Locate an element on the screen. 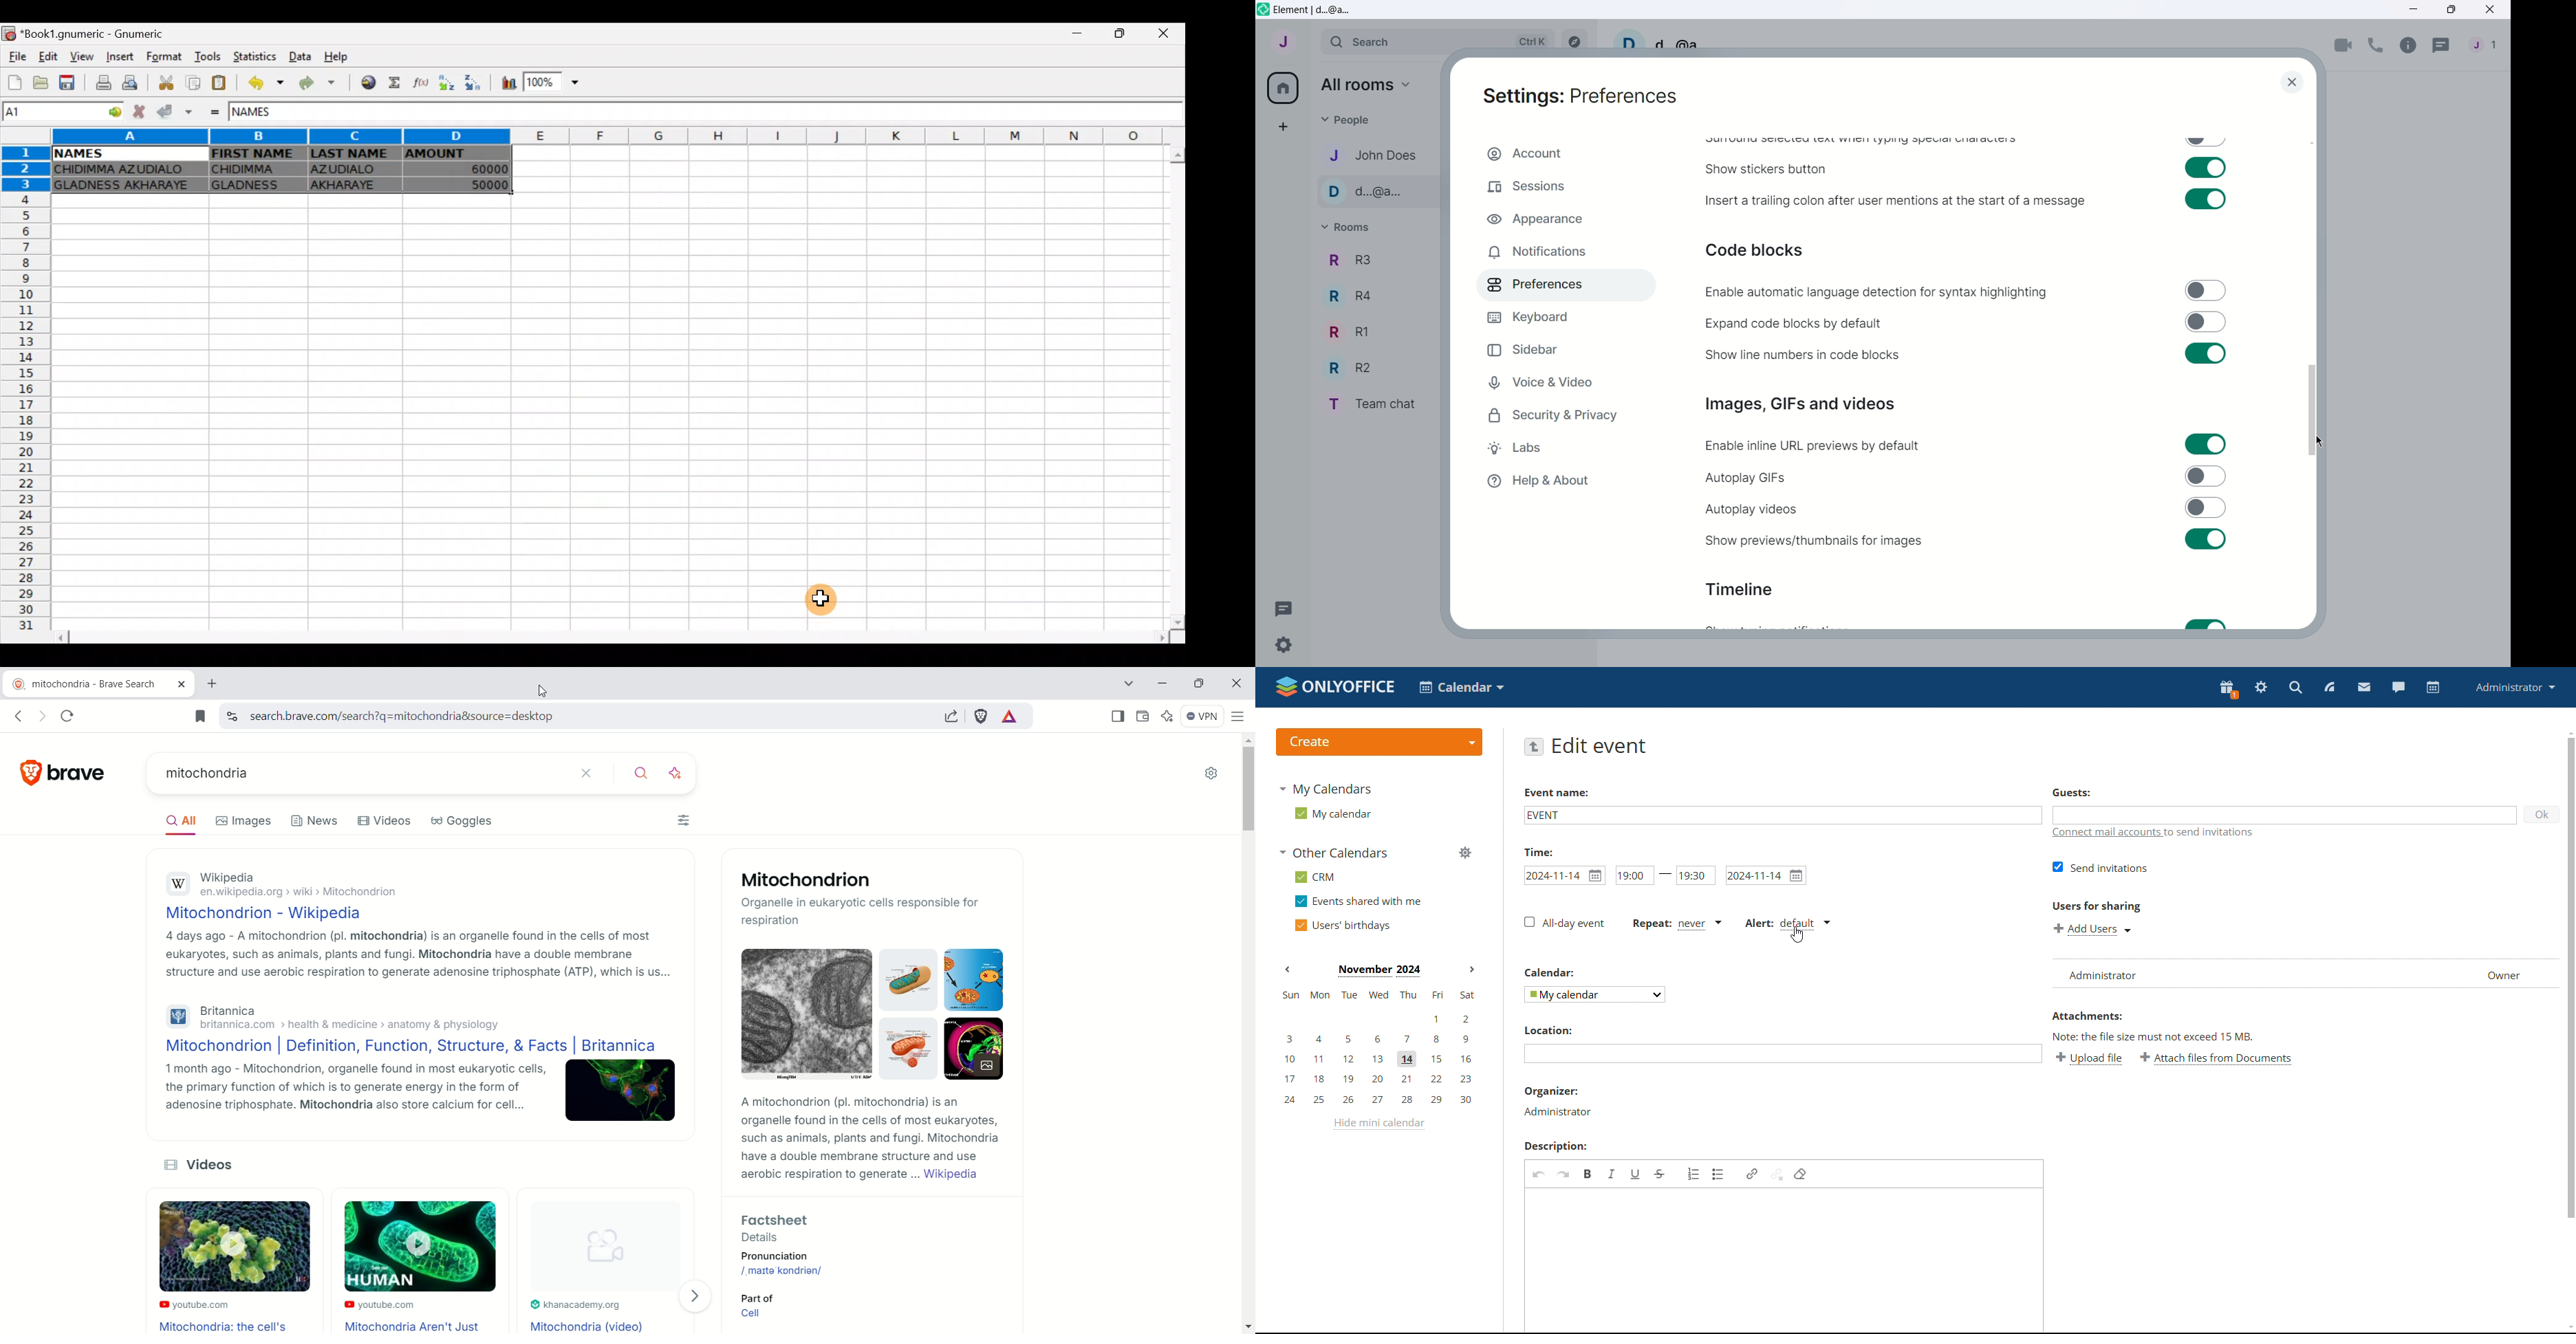 The height and width of the screenshot is (1344, 2576). d...@a... - Contact name is located at coordinates (1382, 192).